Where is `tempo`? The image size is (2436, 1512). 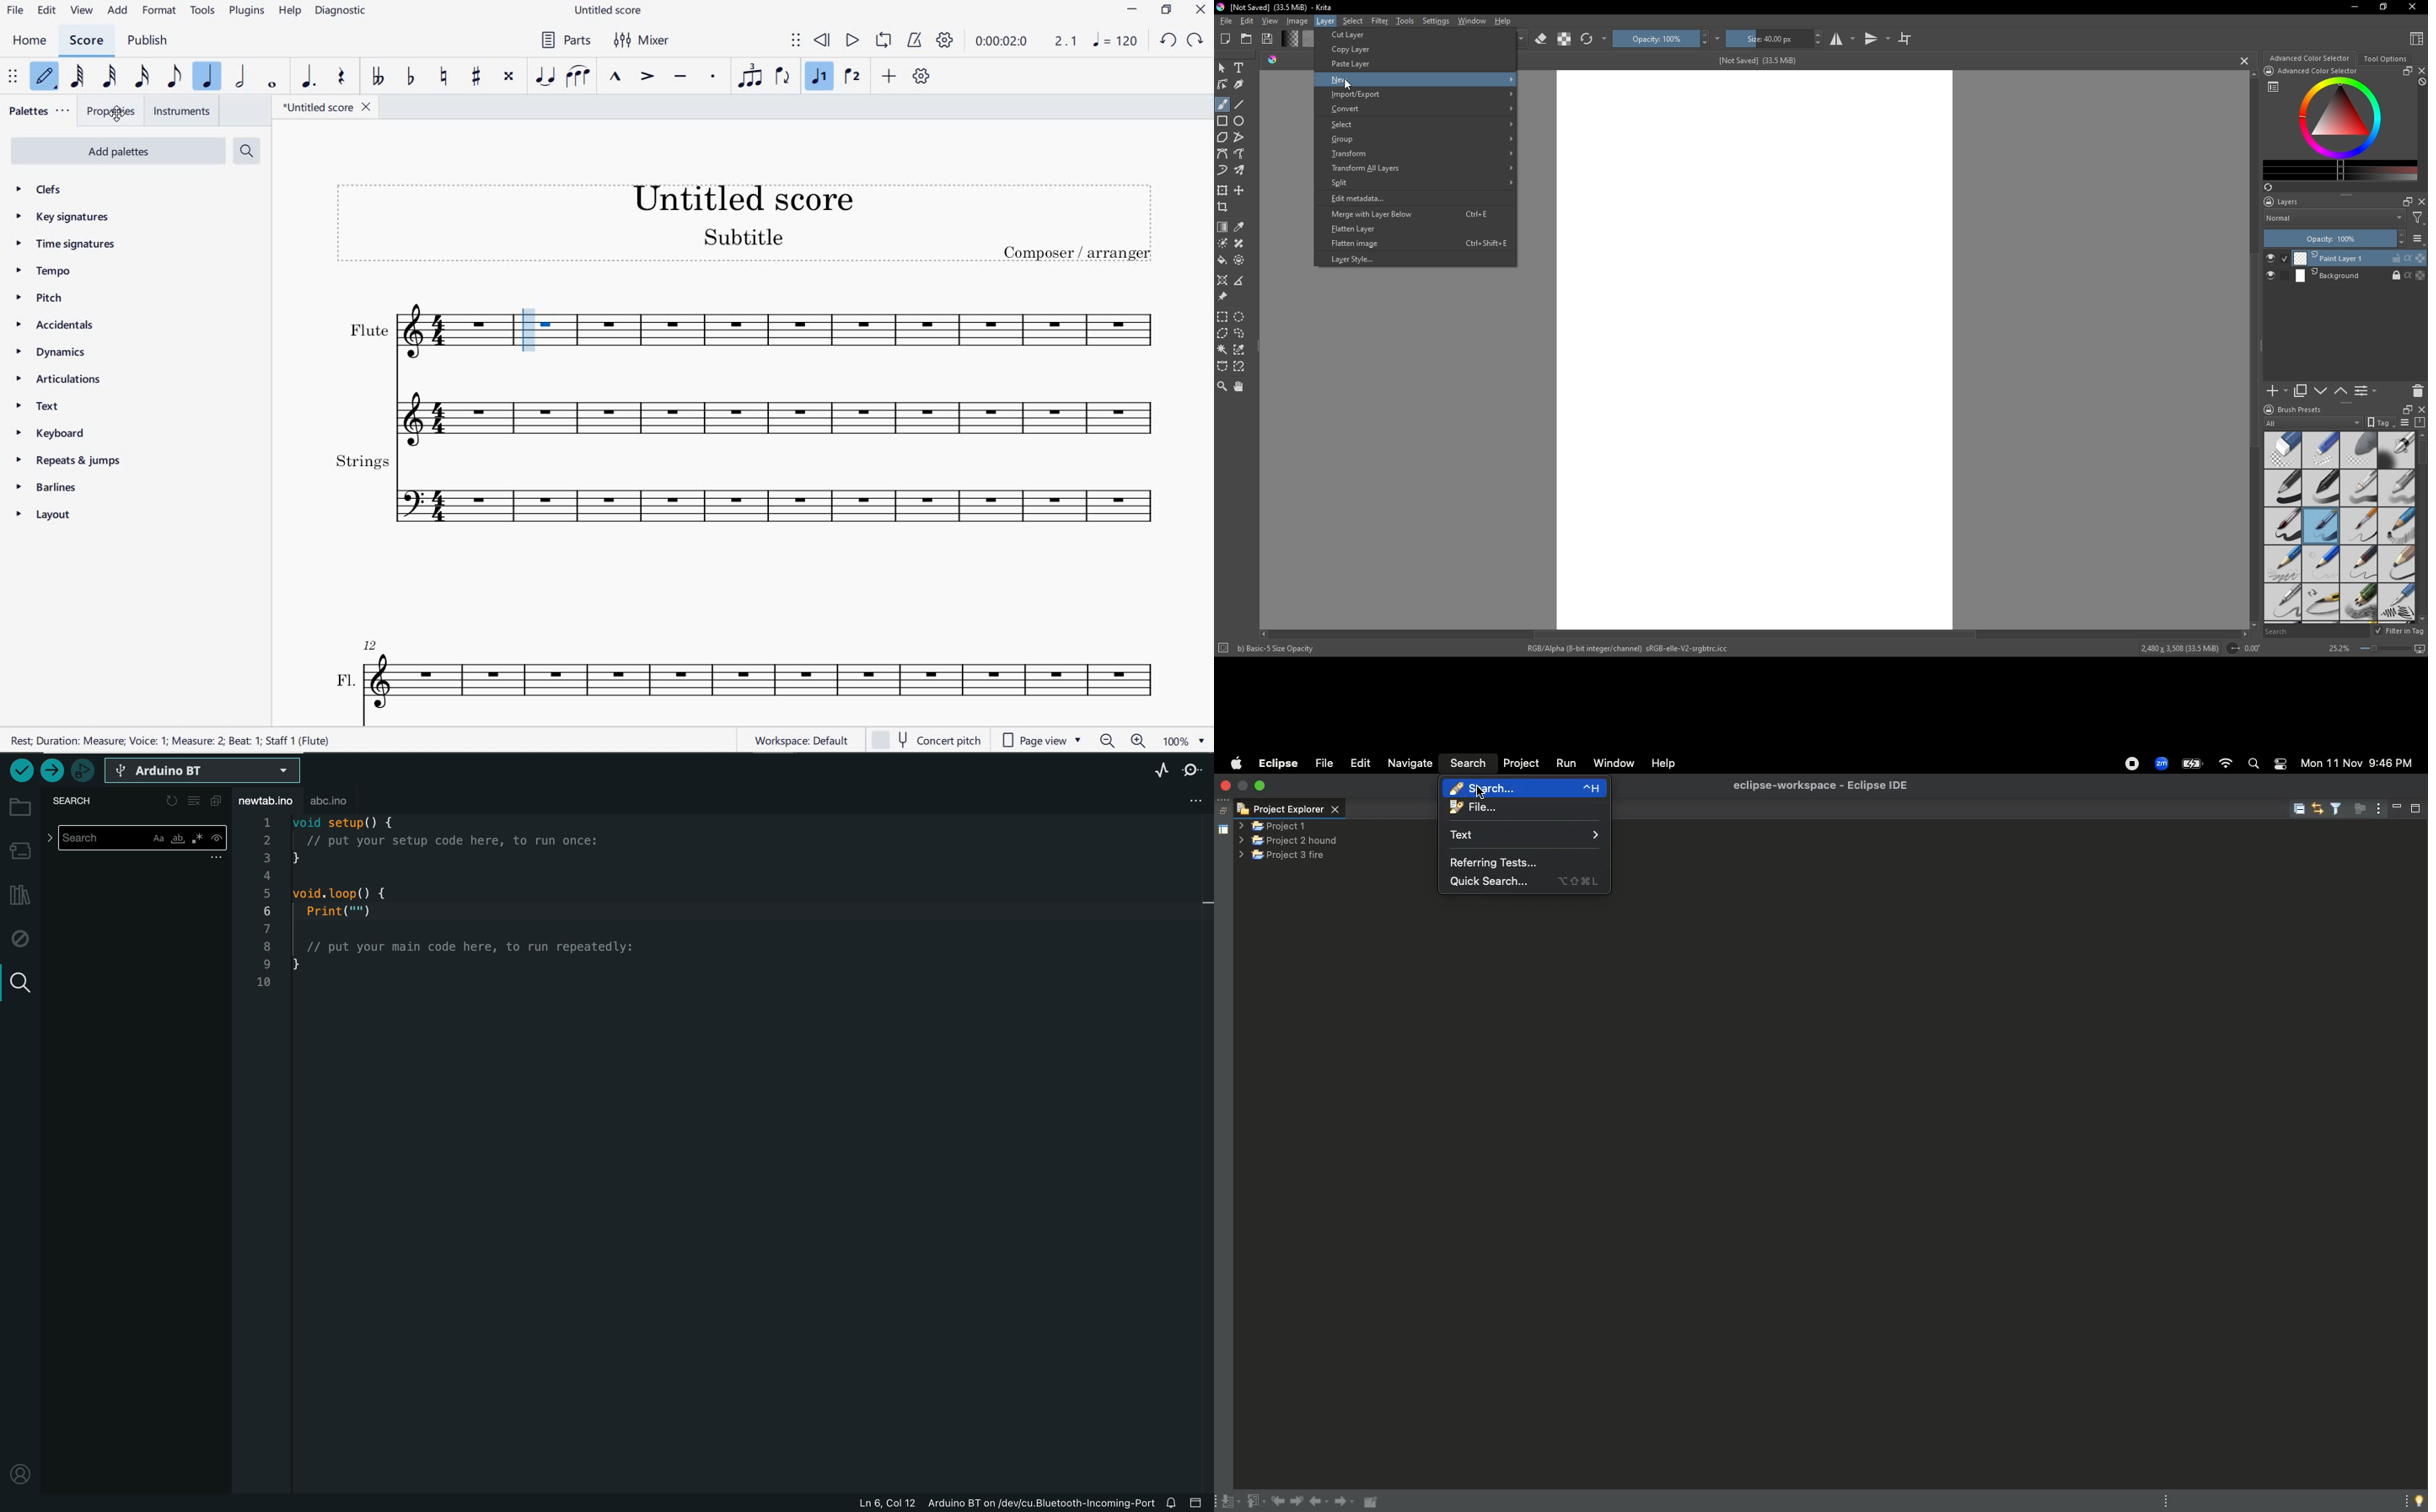
tempo is located at coordinates (46, 272).